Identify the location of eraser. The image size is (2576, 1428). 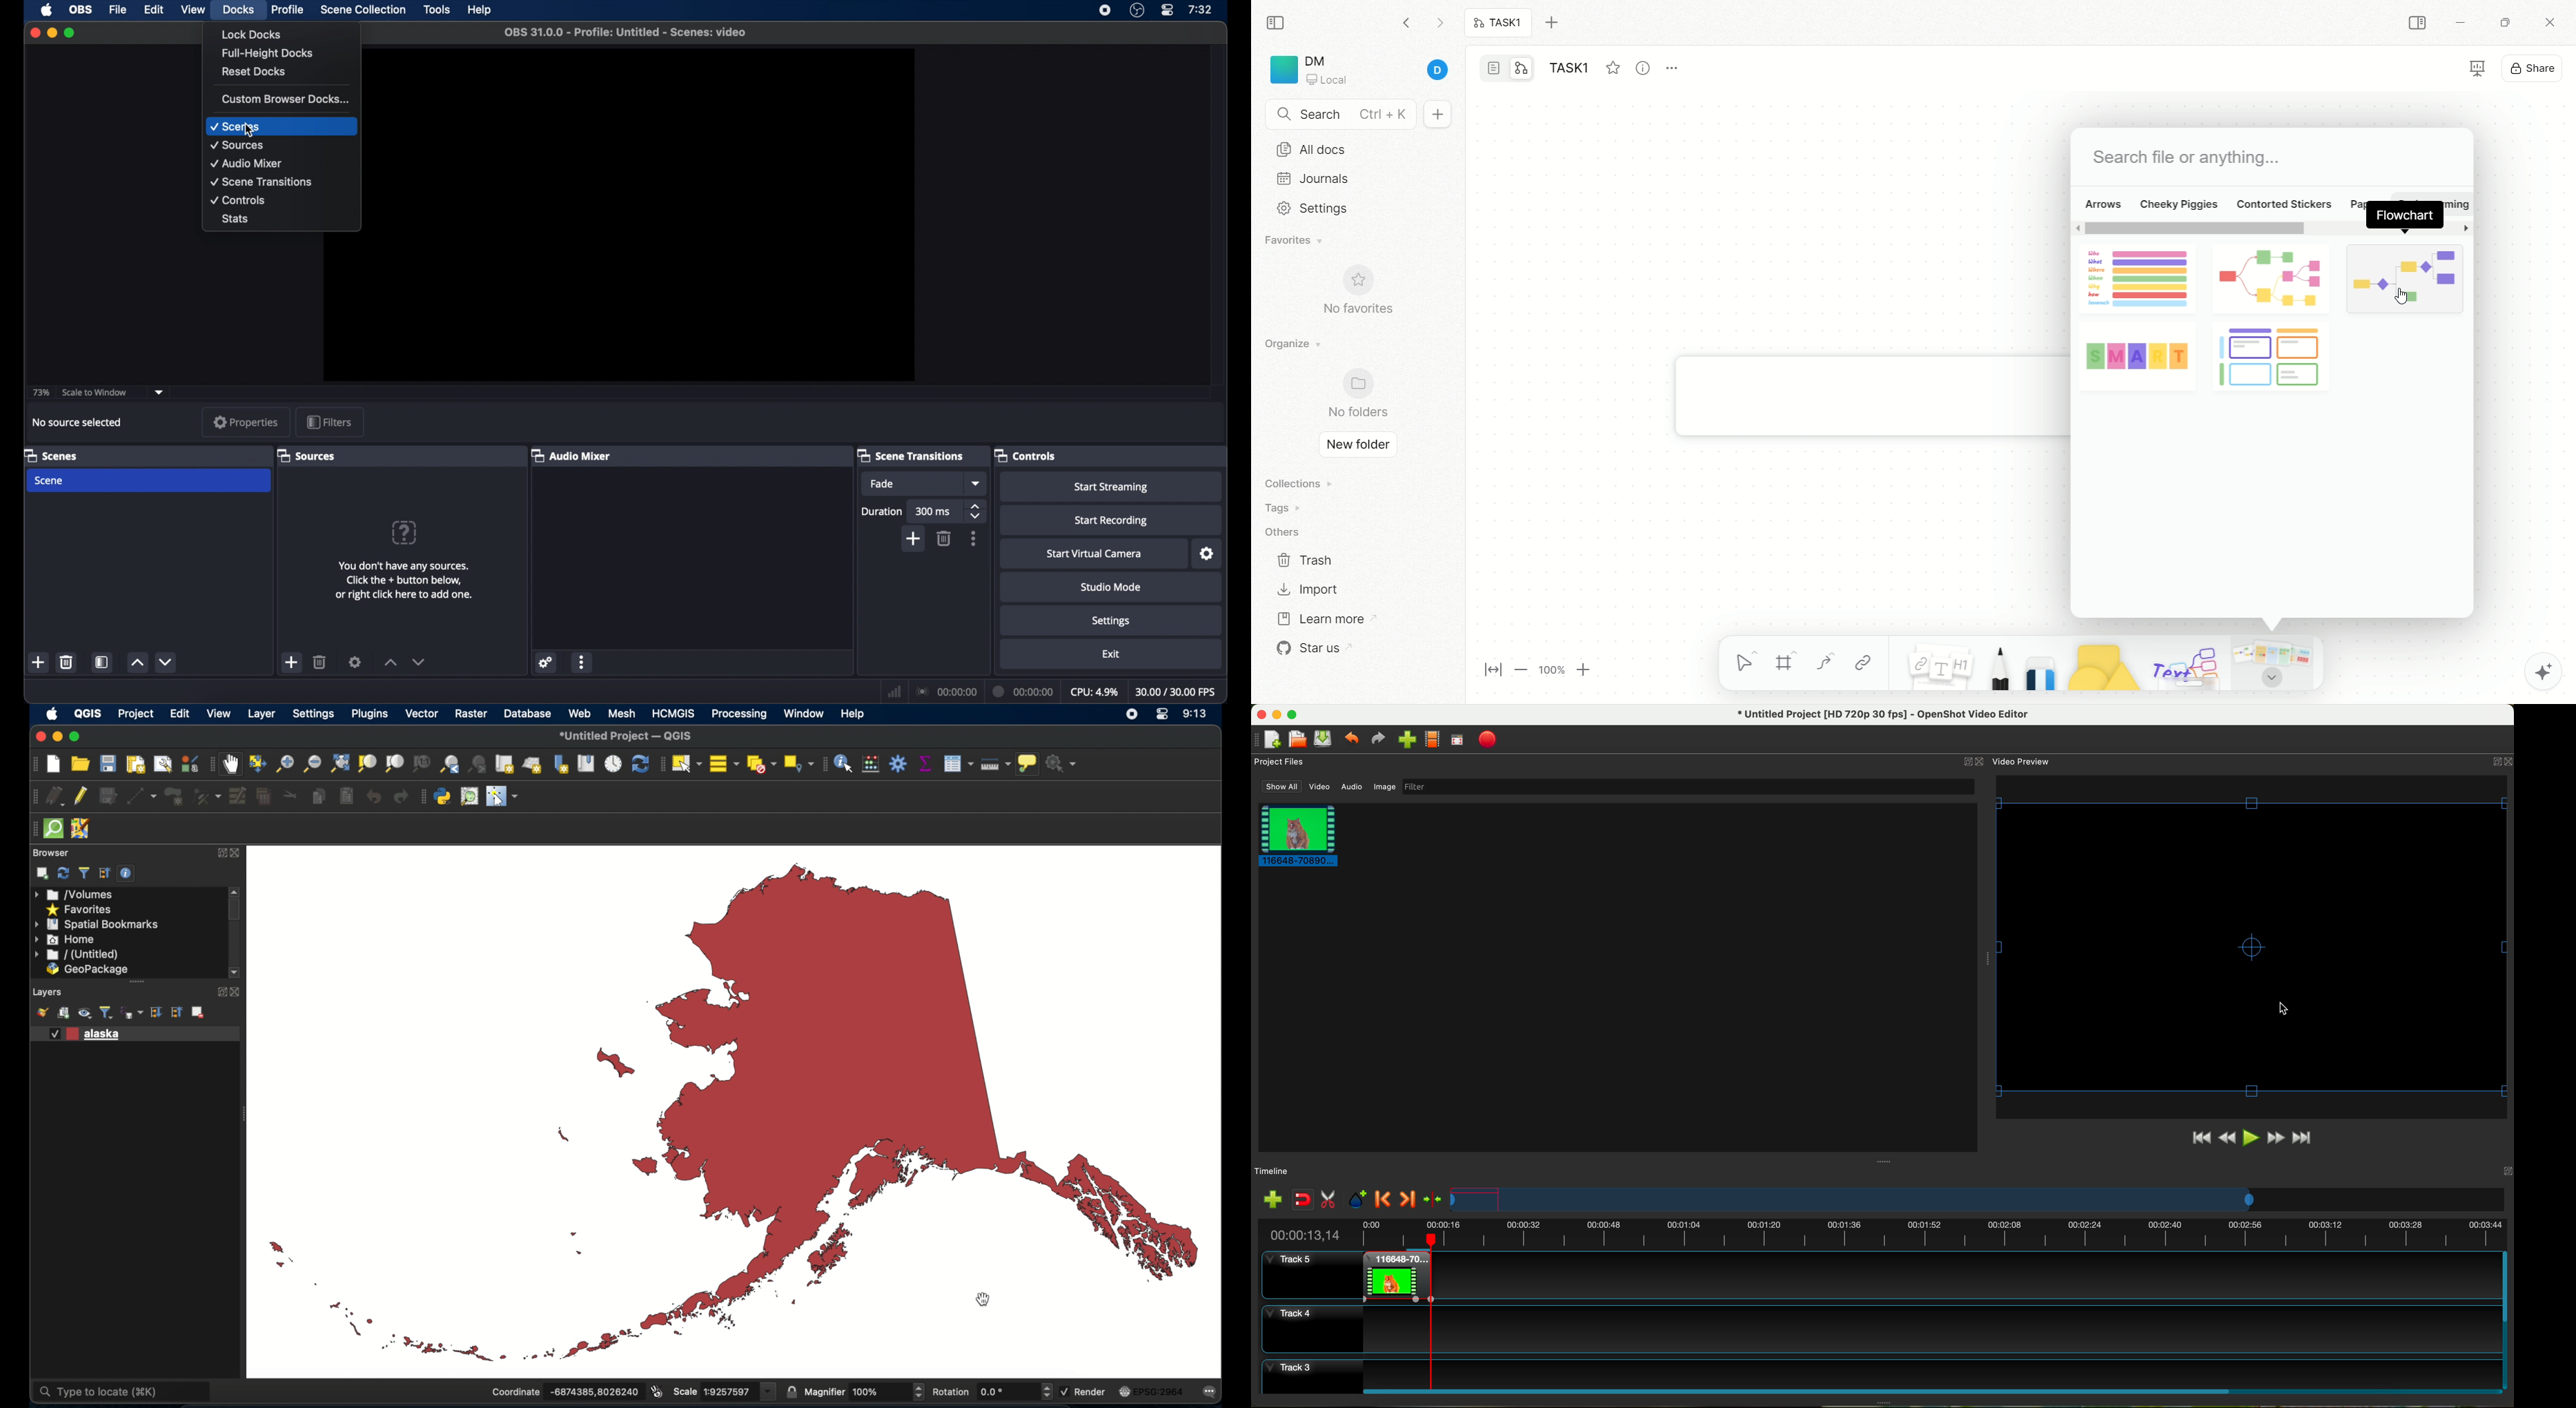
(2036, 663).